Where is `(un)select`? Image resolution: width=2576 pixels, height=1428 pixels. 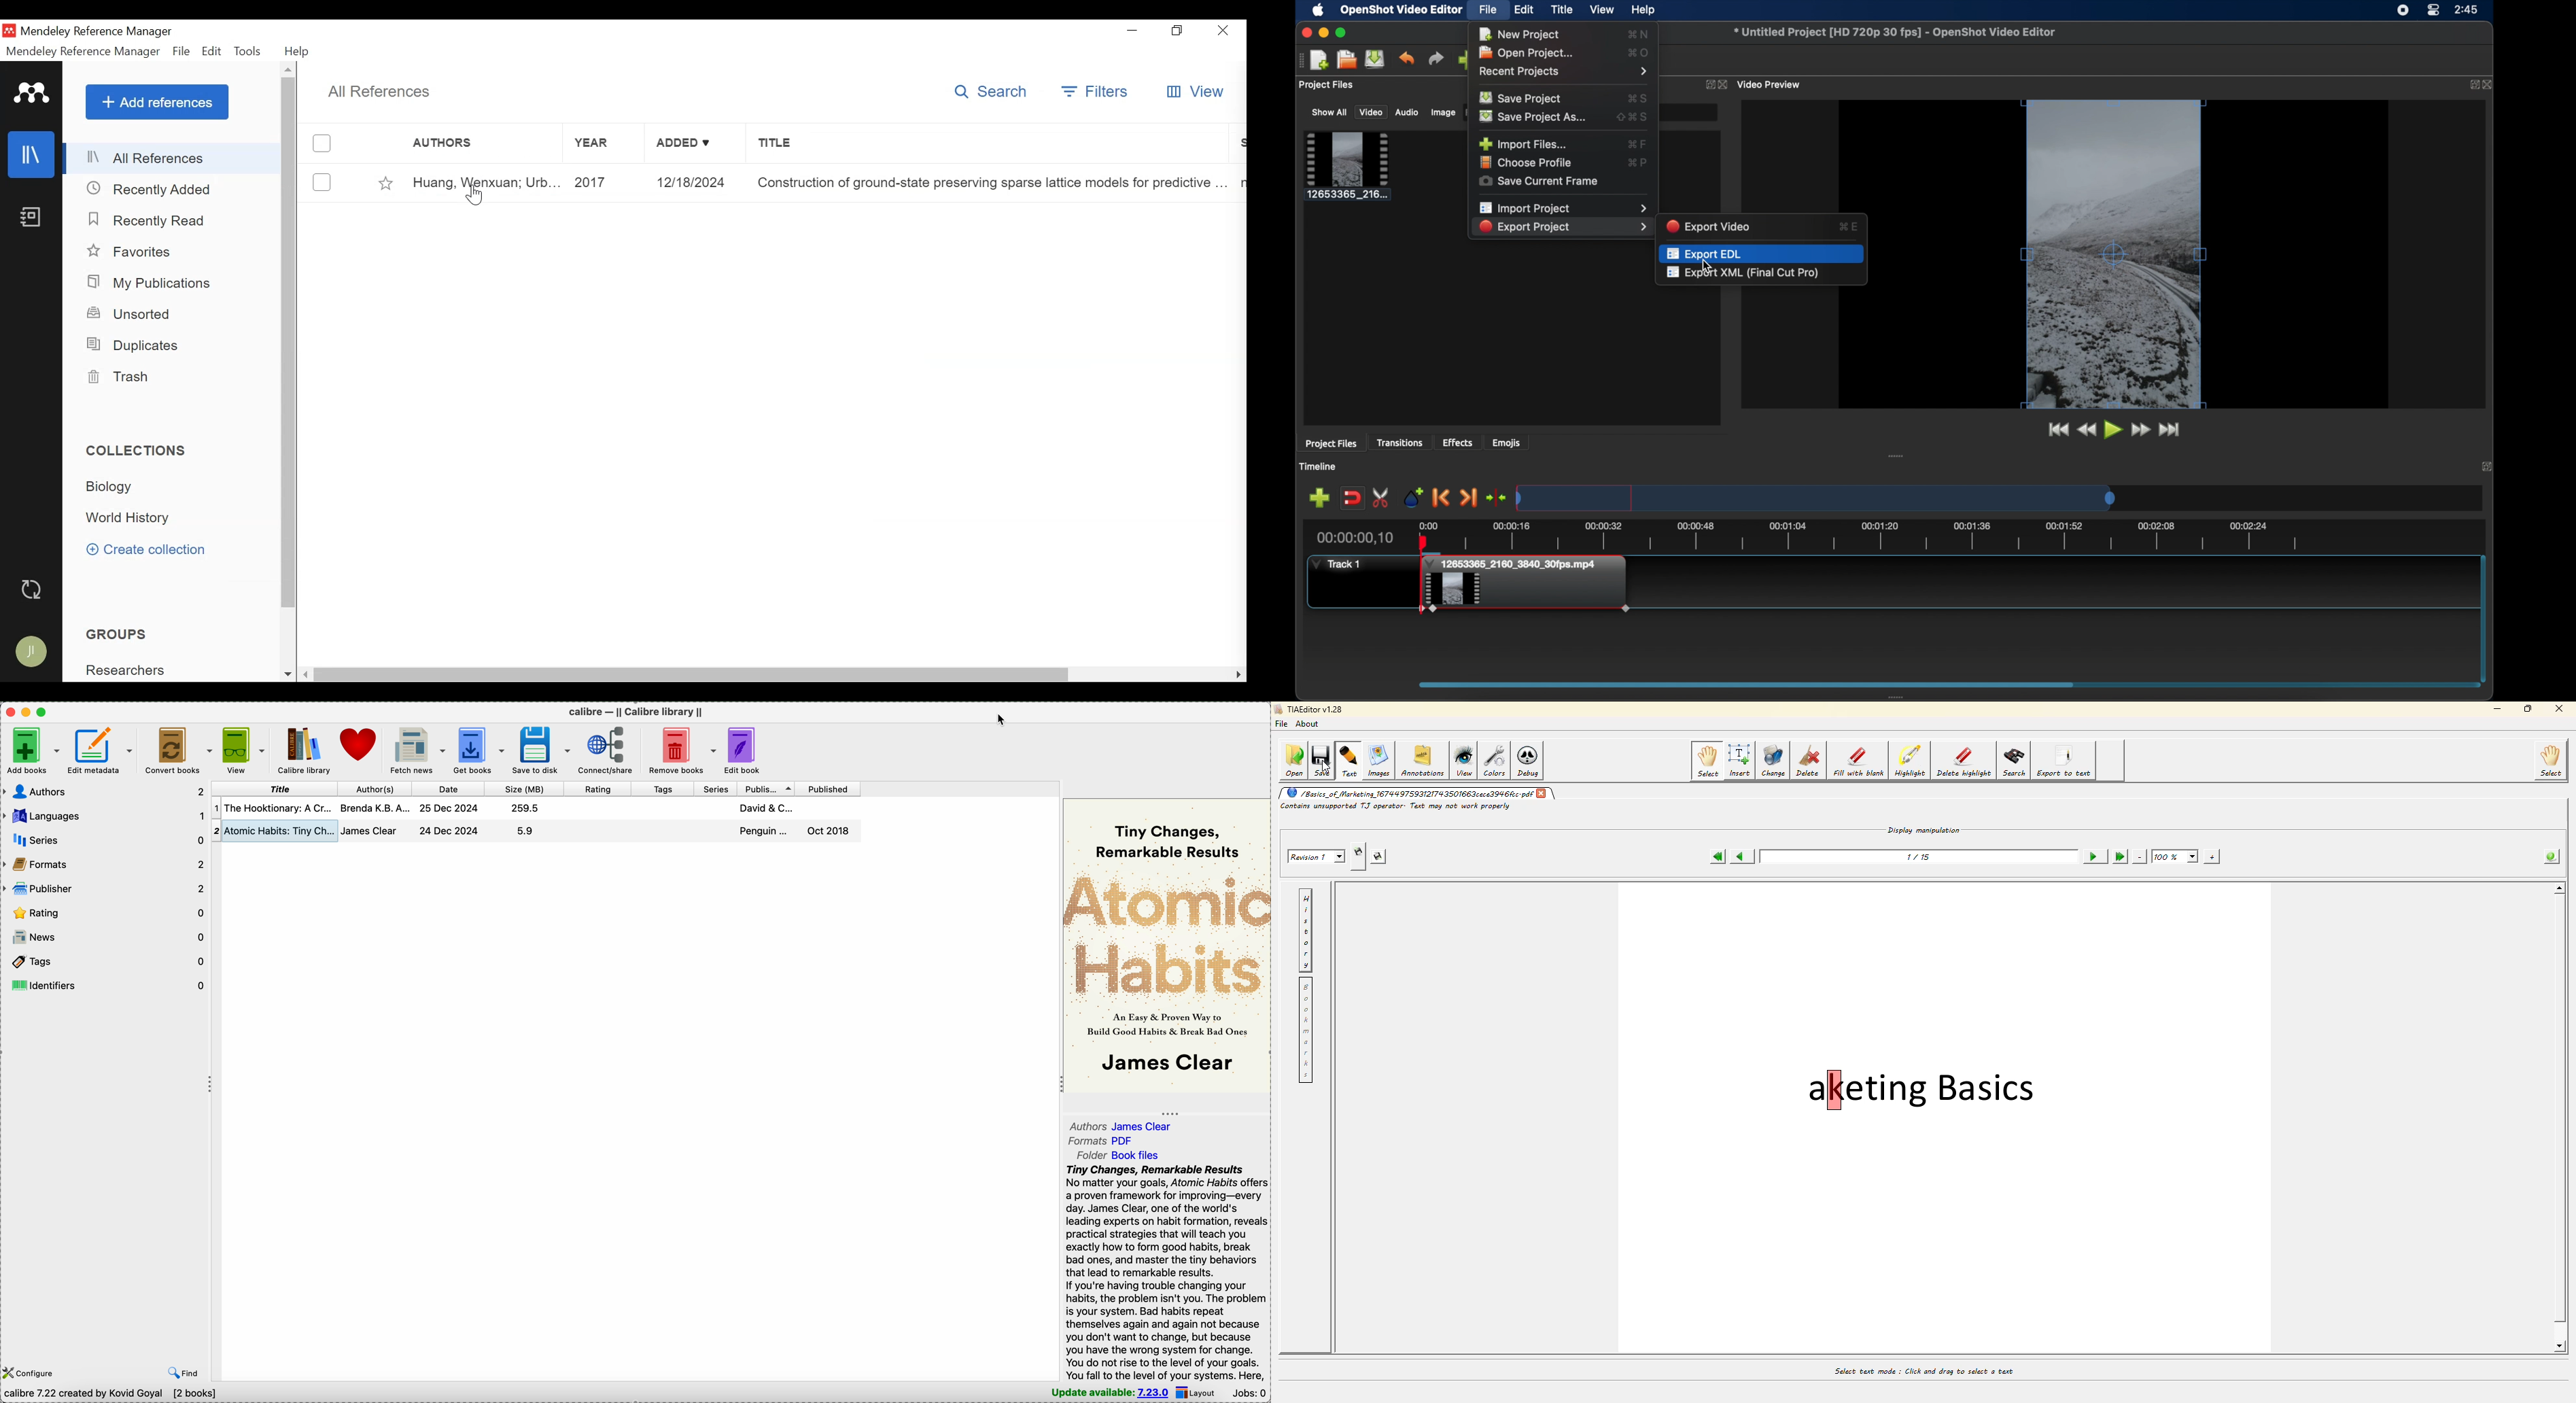
(un)select is located at coordinates (322, 183).